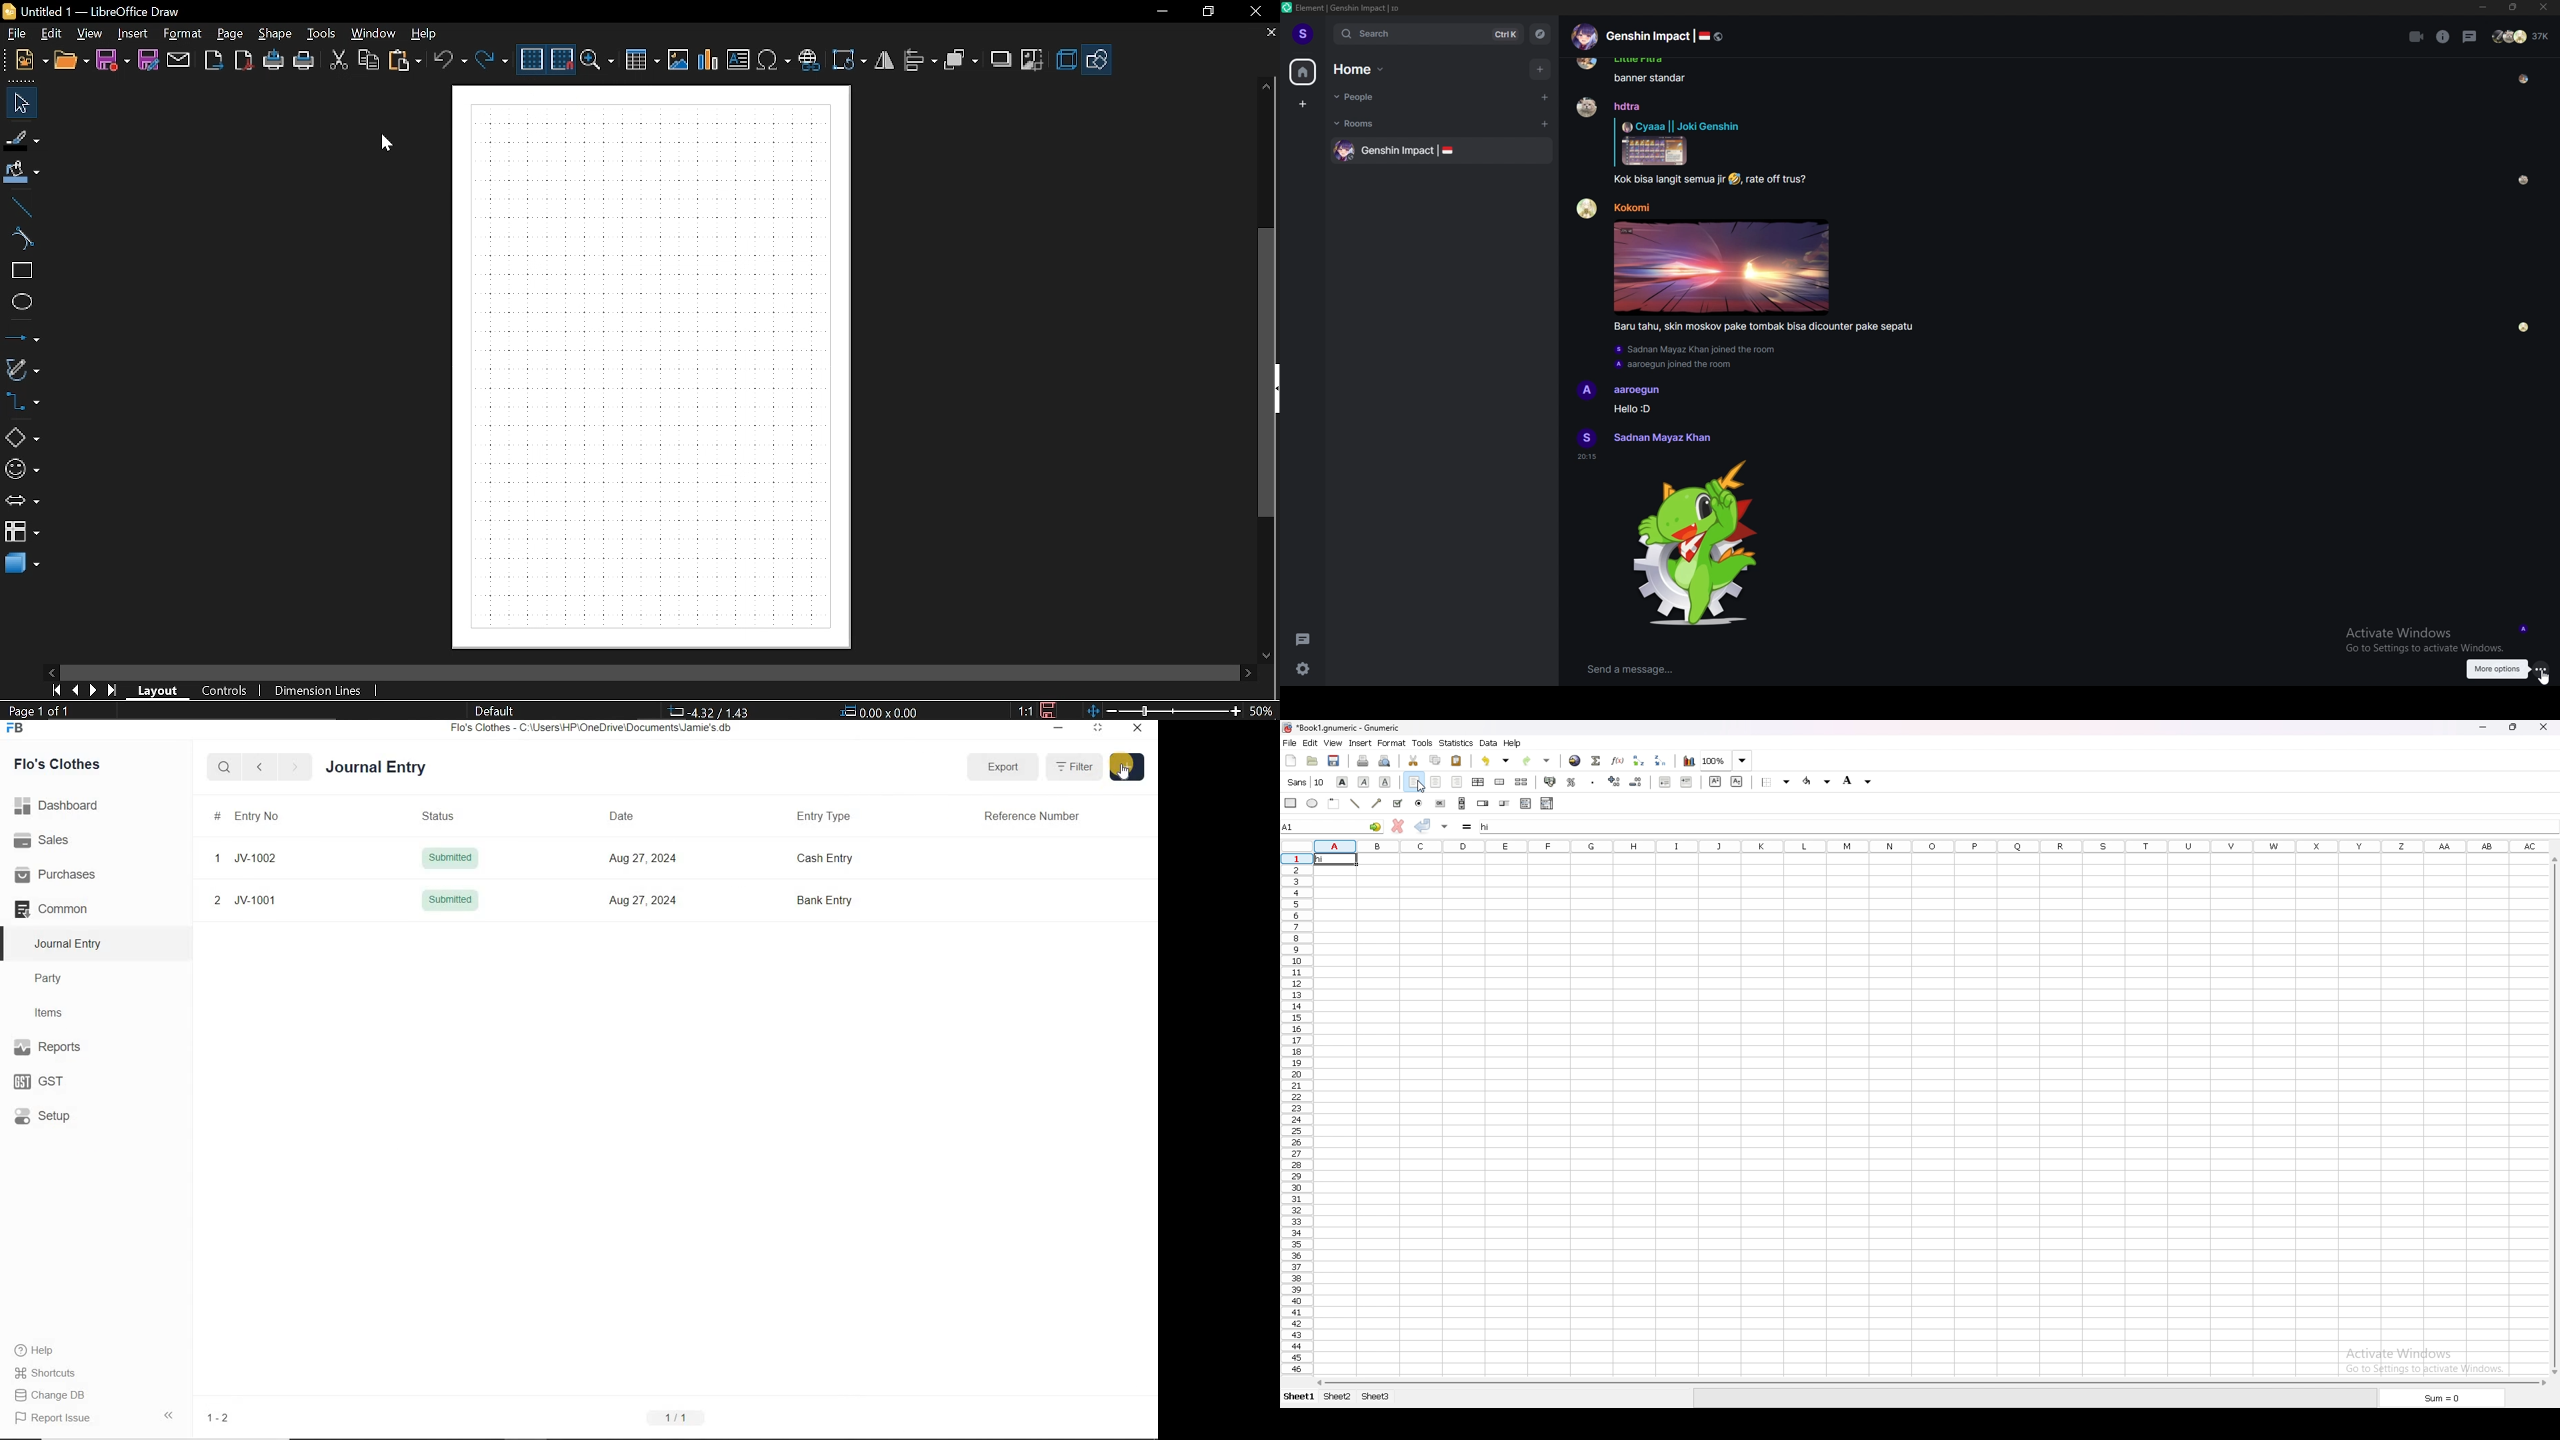 The height and width of the screenshot is (1456, 2576). I want to click on Kongi admins sticker, so click(1695, 544).